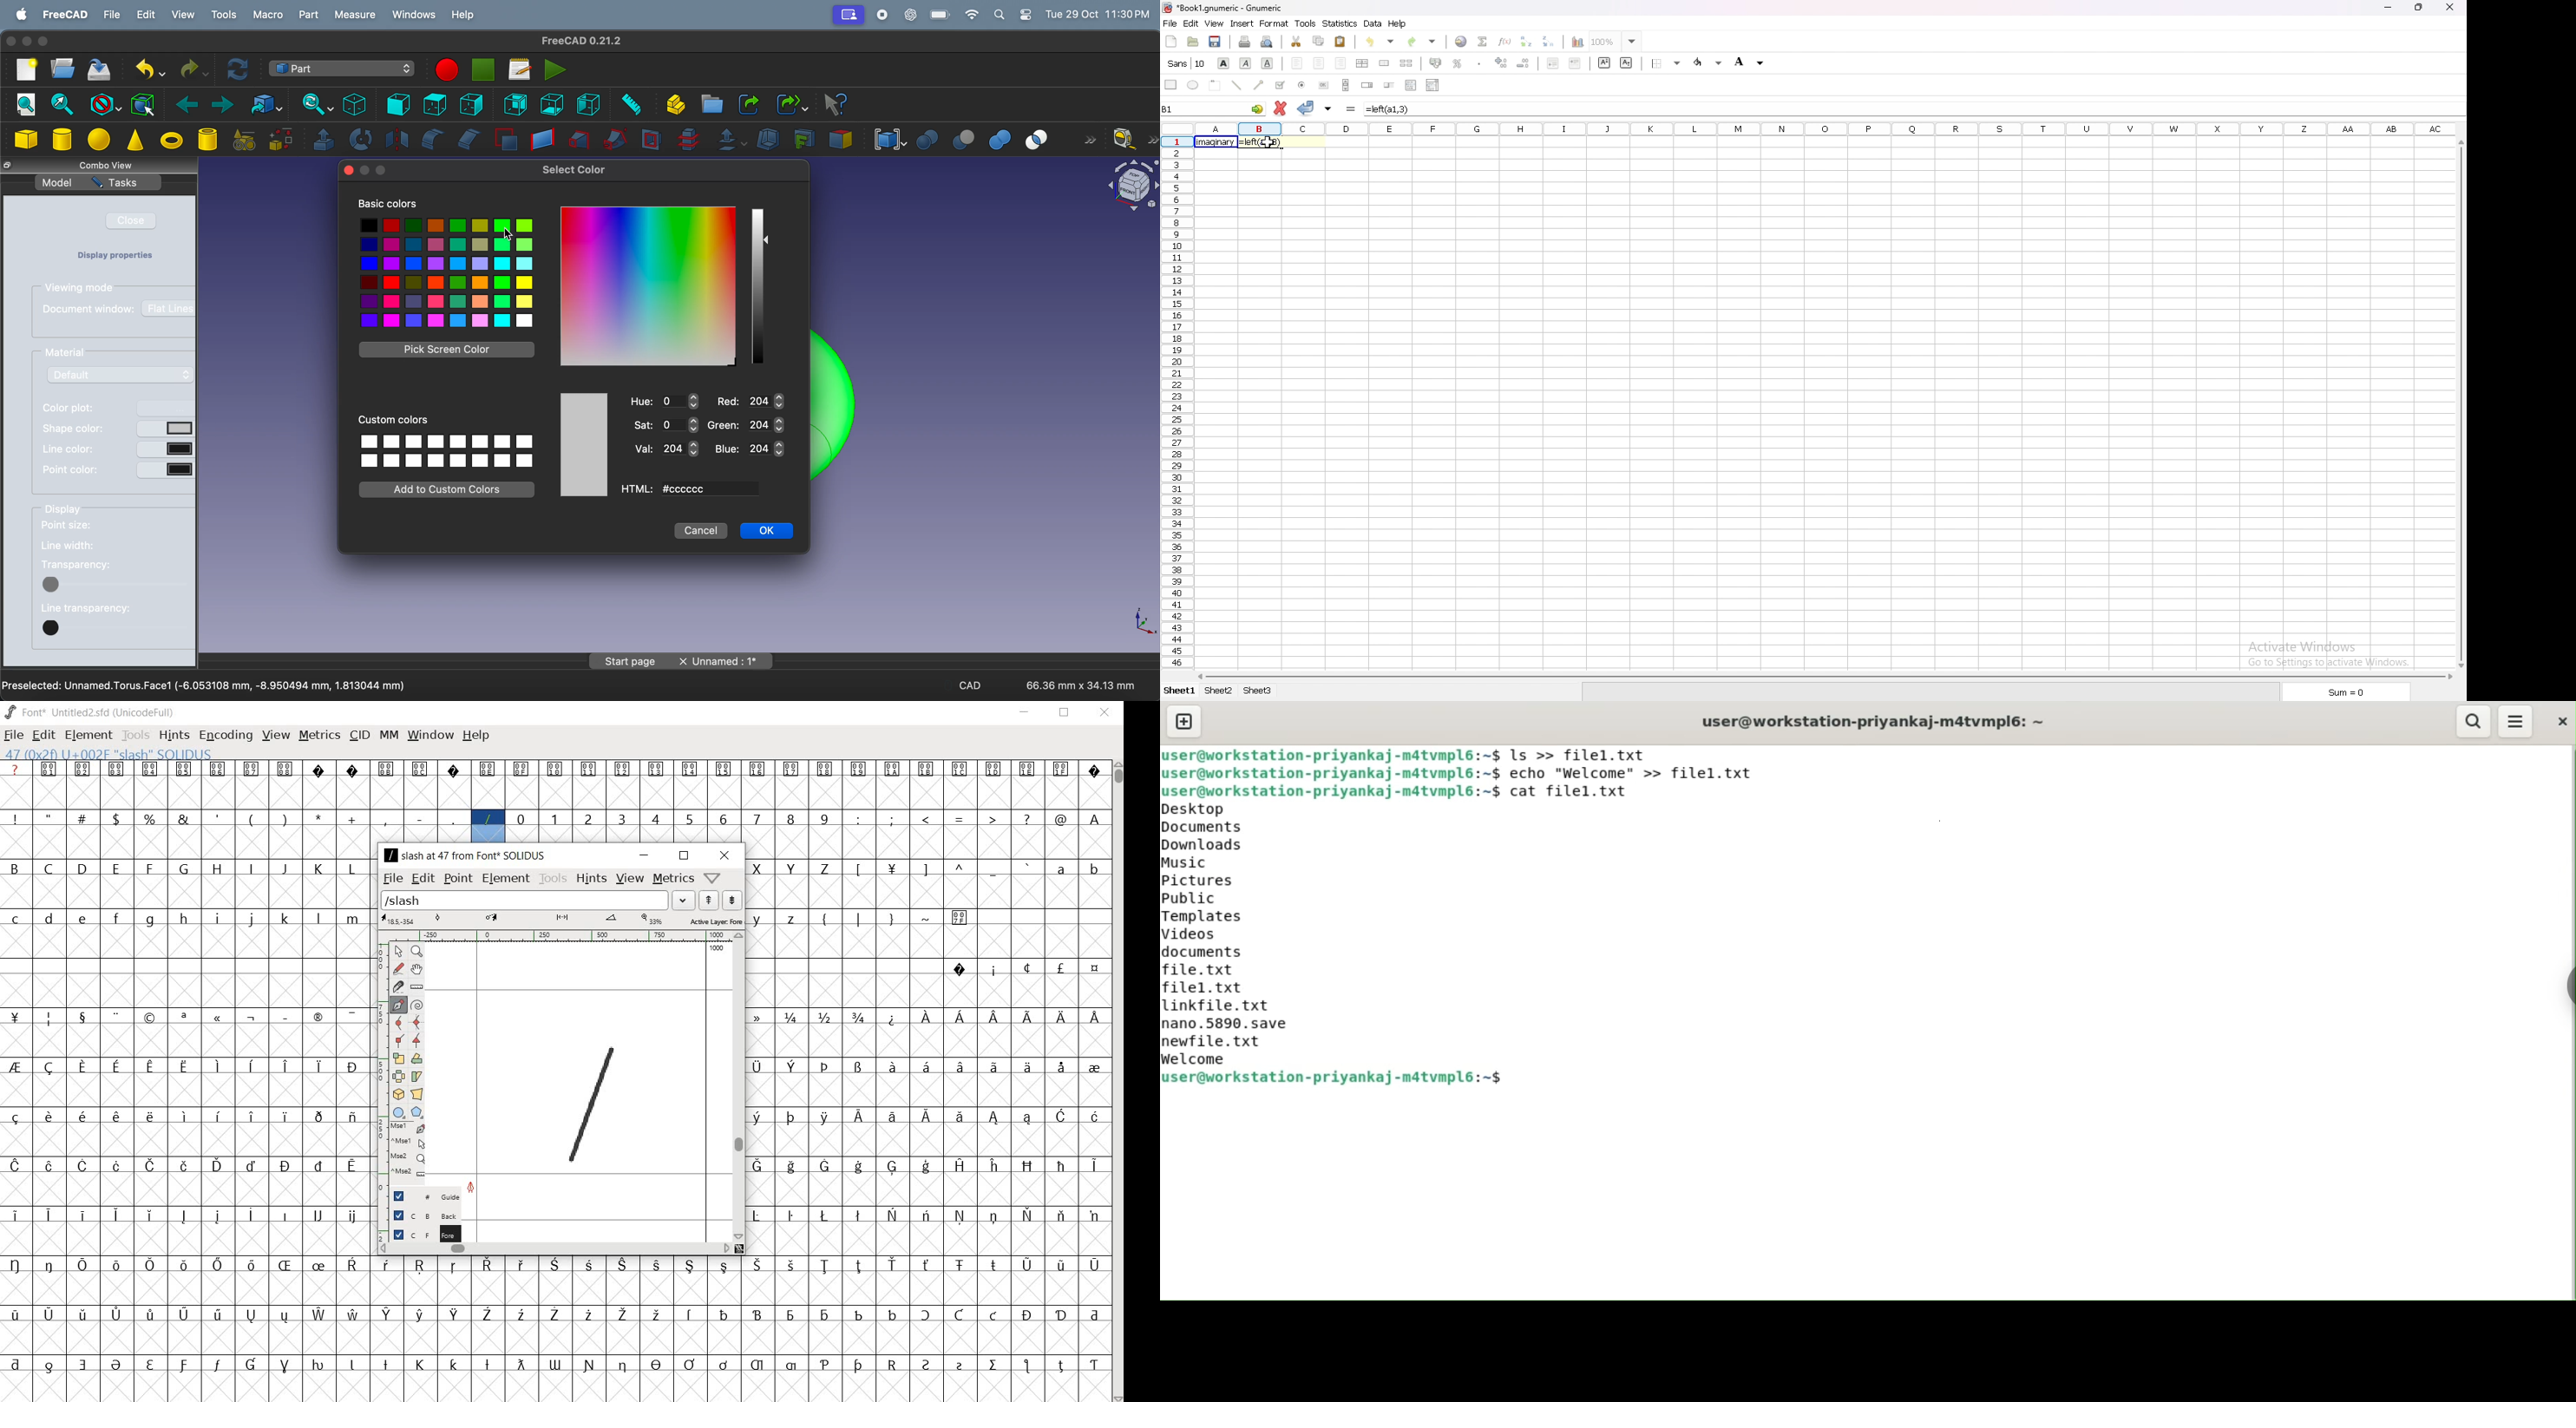 The width and height of the screenshot is (2576, 1428). What do you see at coordinates (554, 1264) in the screenshot?
I see `special letters` at bounding box center [554, 1264].